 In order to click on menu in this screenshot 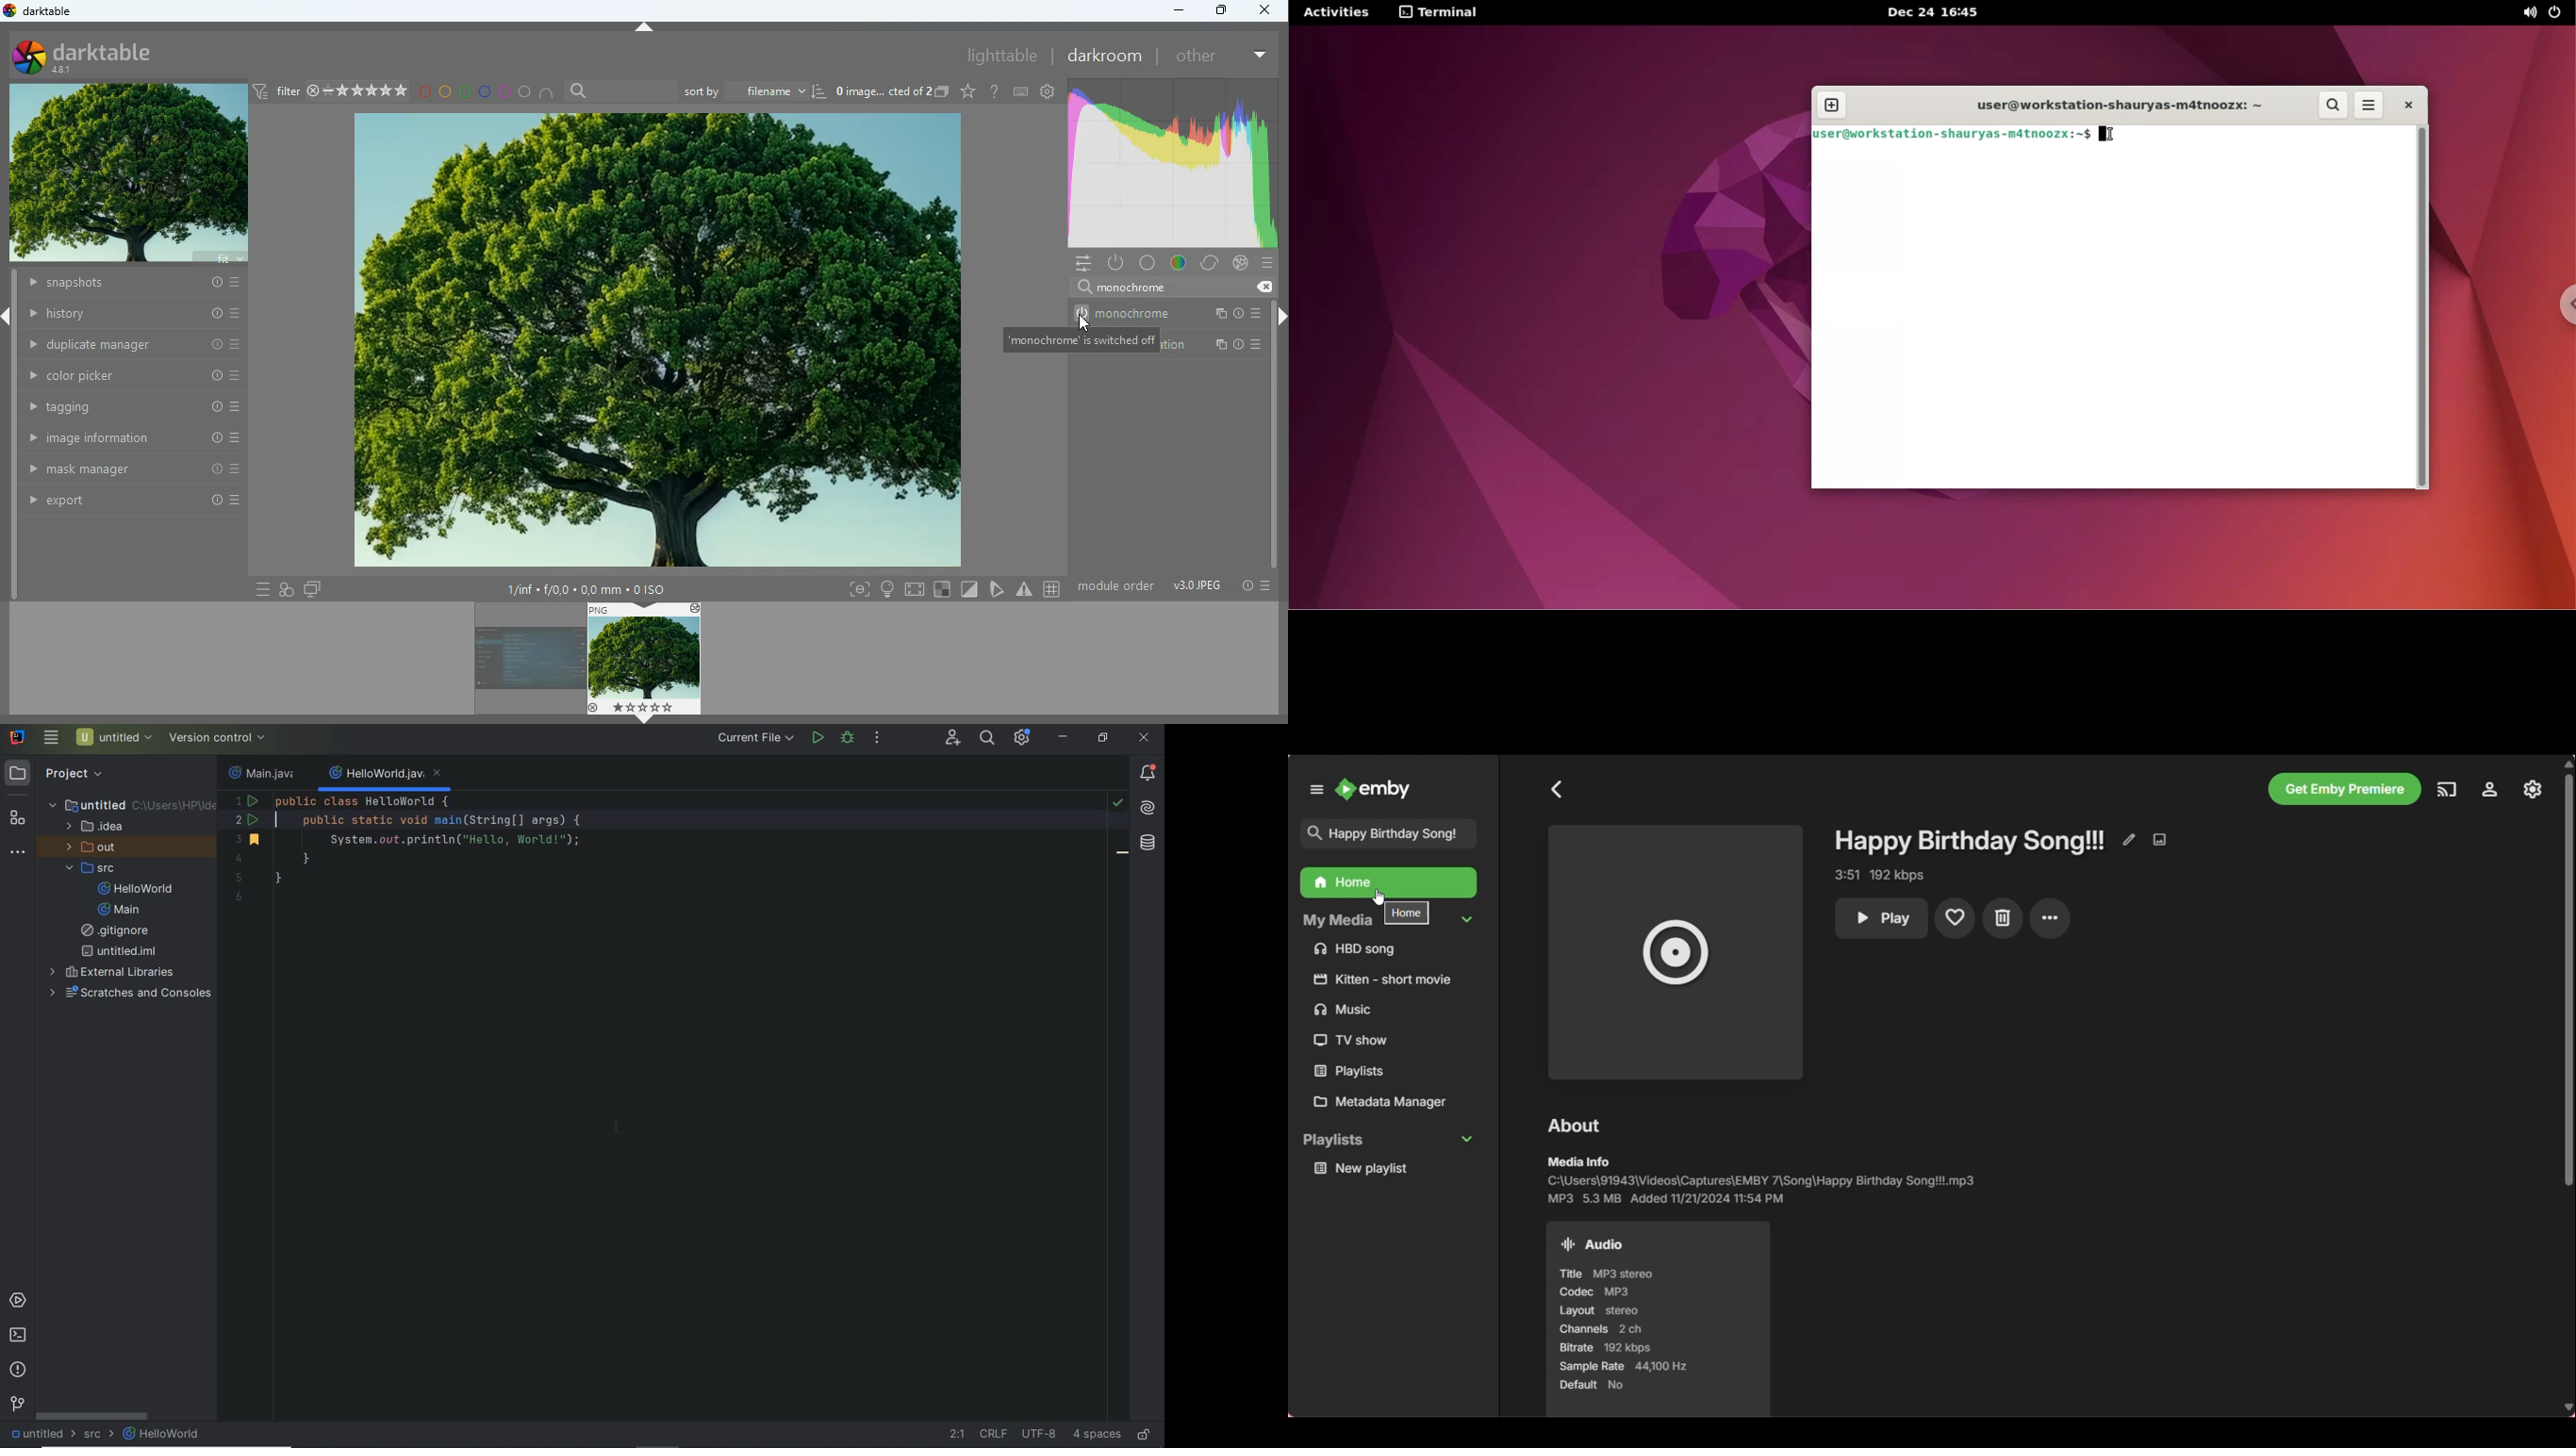, I will do `click(1265, 586)`.